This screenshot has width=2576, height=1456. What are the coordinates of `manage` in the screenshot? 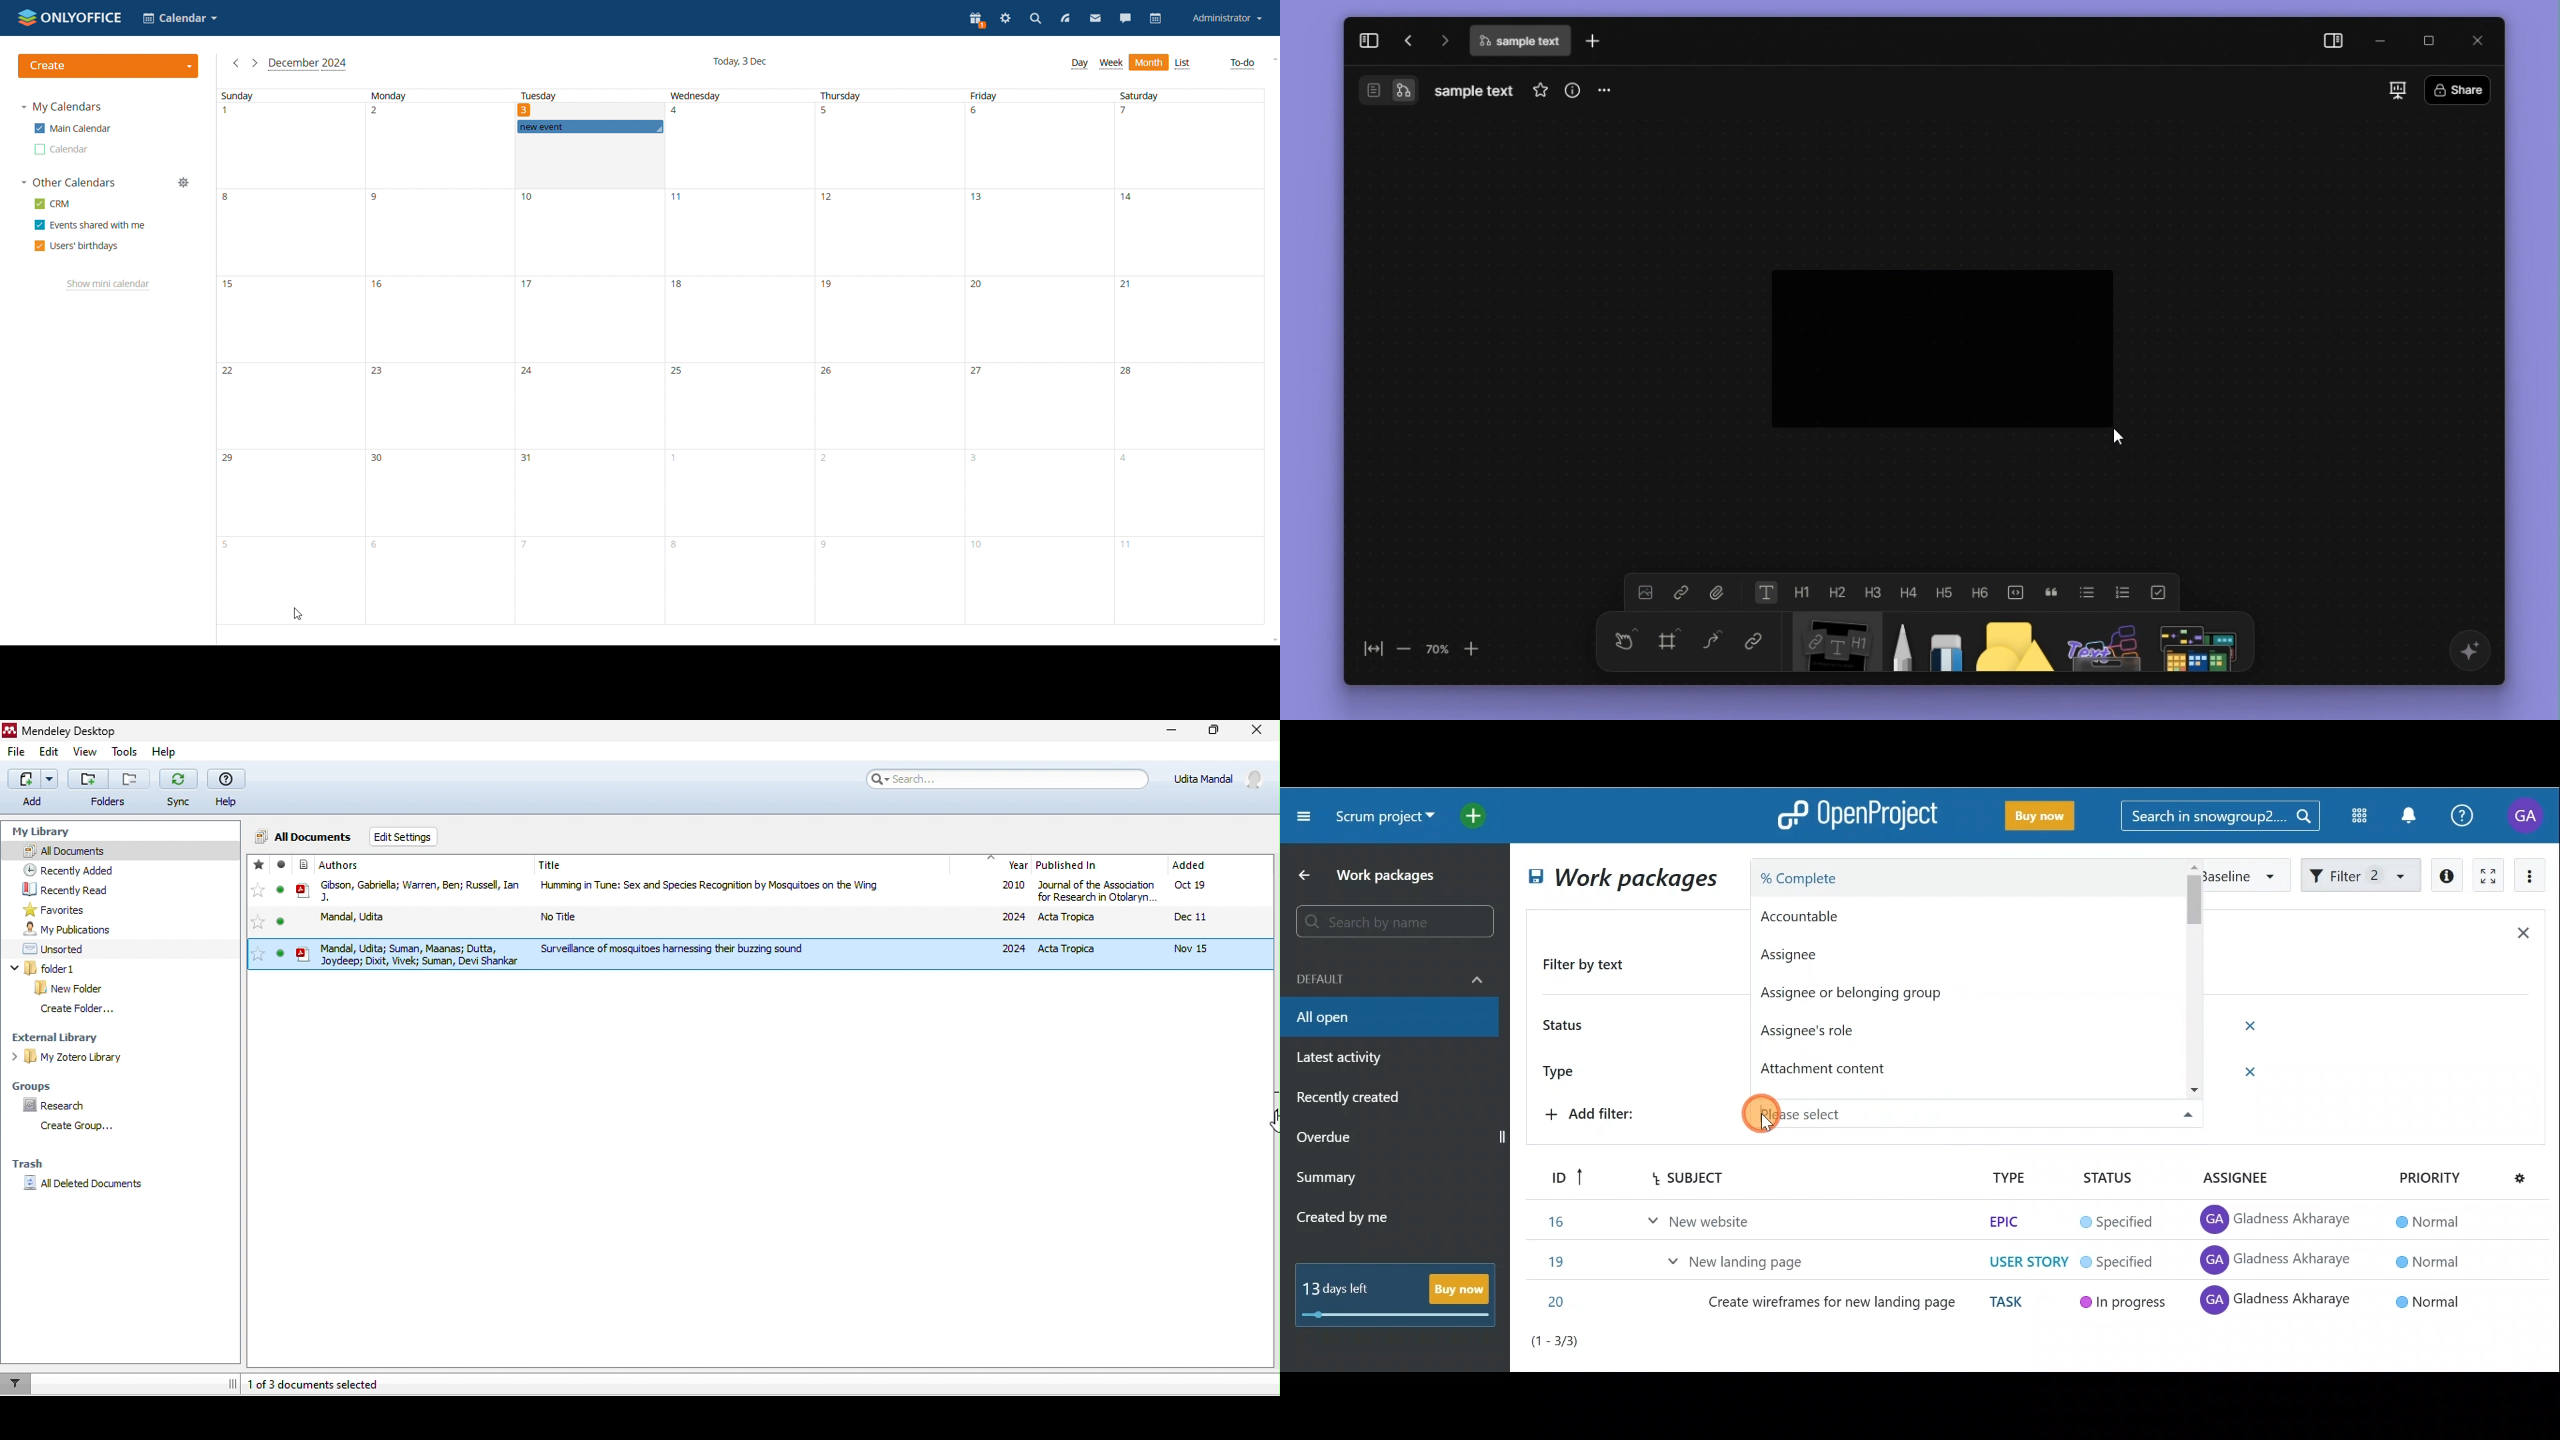 It's located at (184, 183).